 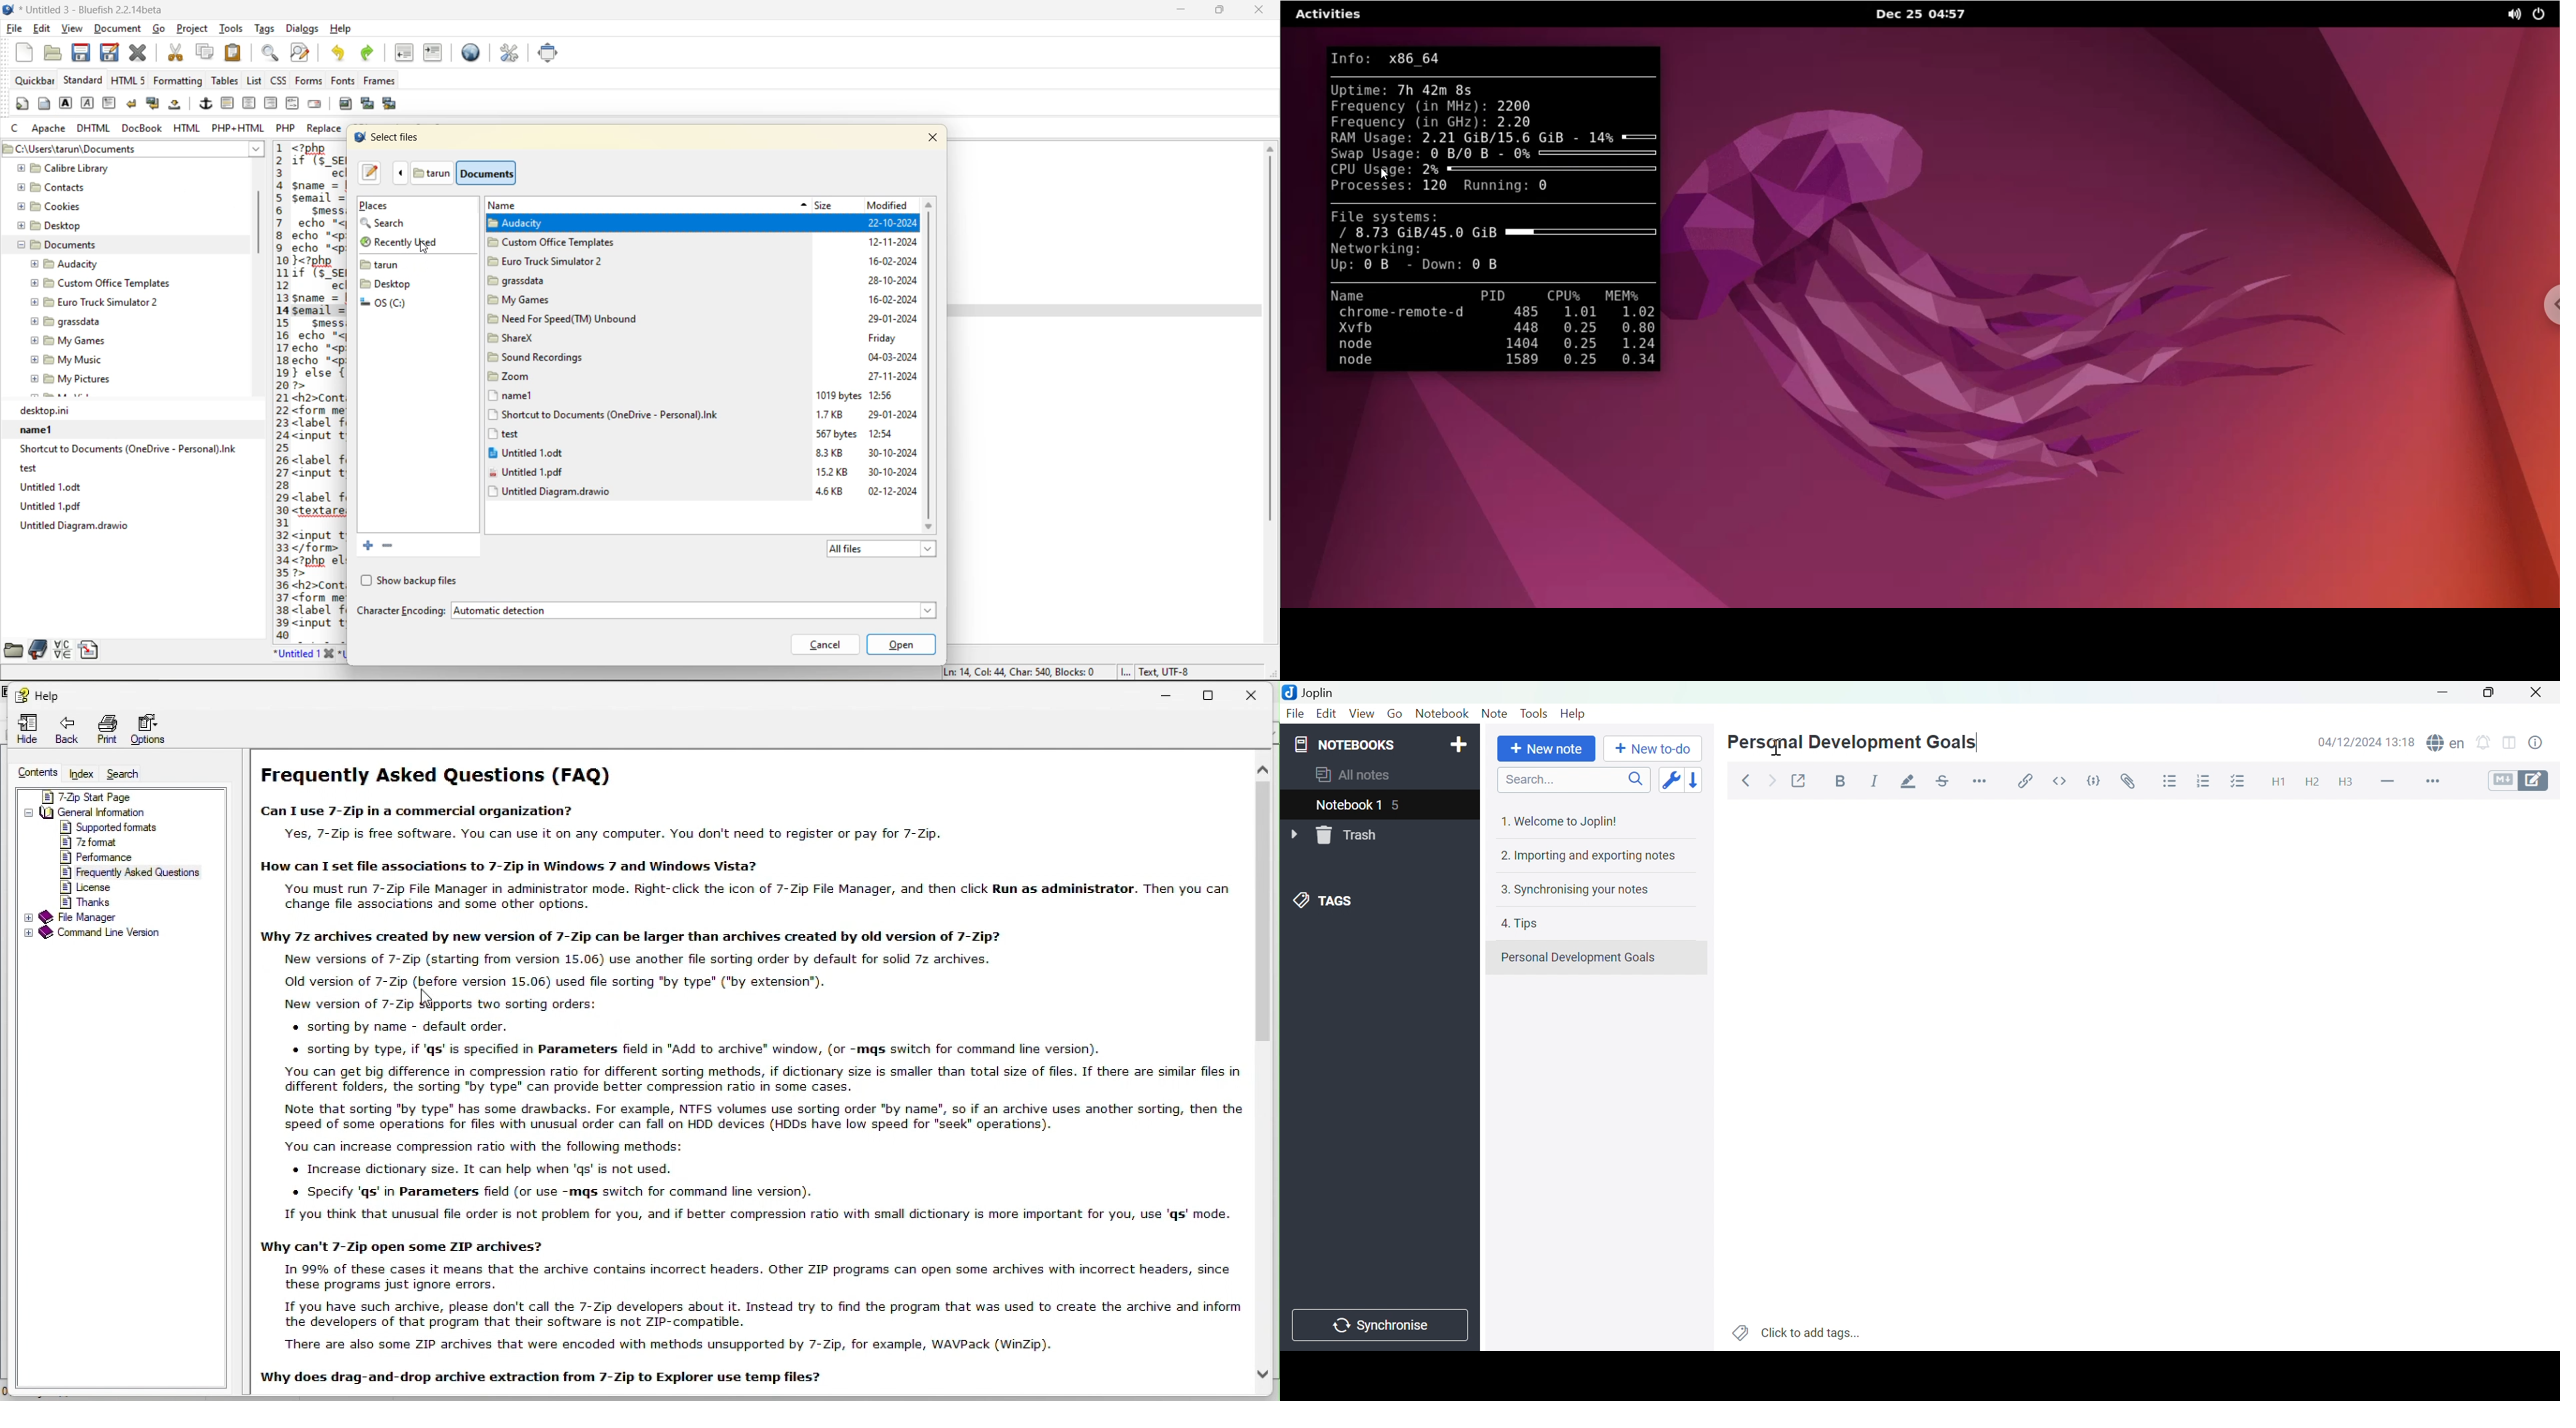 What do you see at coordinates (206, 105) in the screenshot?
I see `anchor` at bounding box center [206, 105].